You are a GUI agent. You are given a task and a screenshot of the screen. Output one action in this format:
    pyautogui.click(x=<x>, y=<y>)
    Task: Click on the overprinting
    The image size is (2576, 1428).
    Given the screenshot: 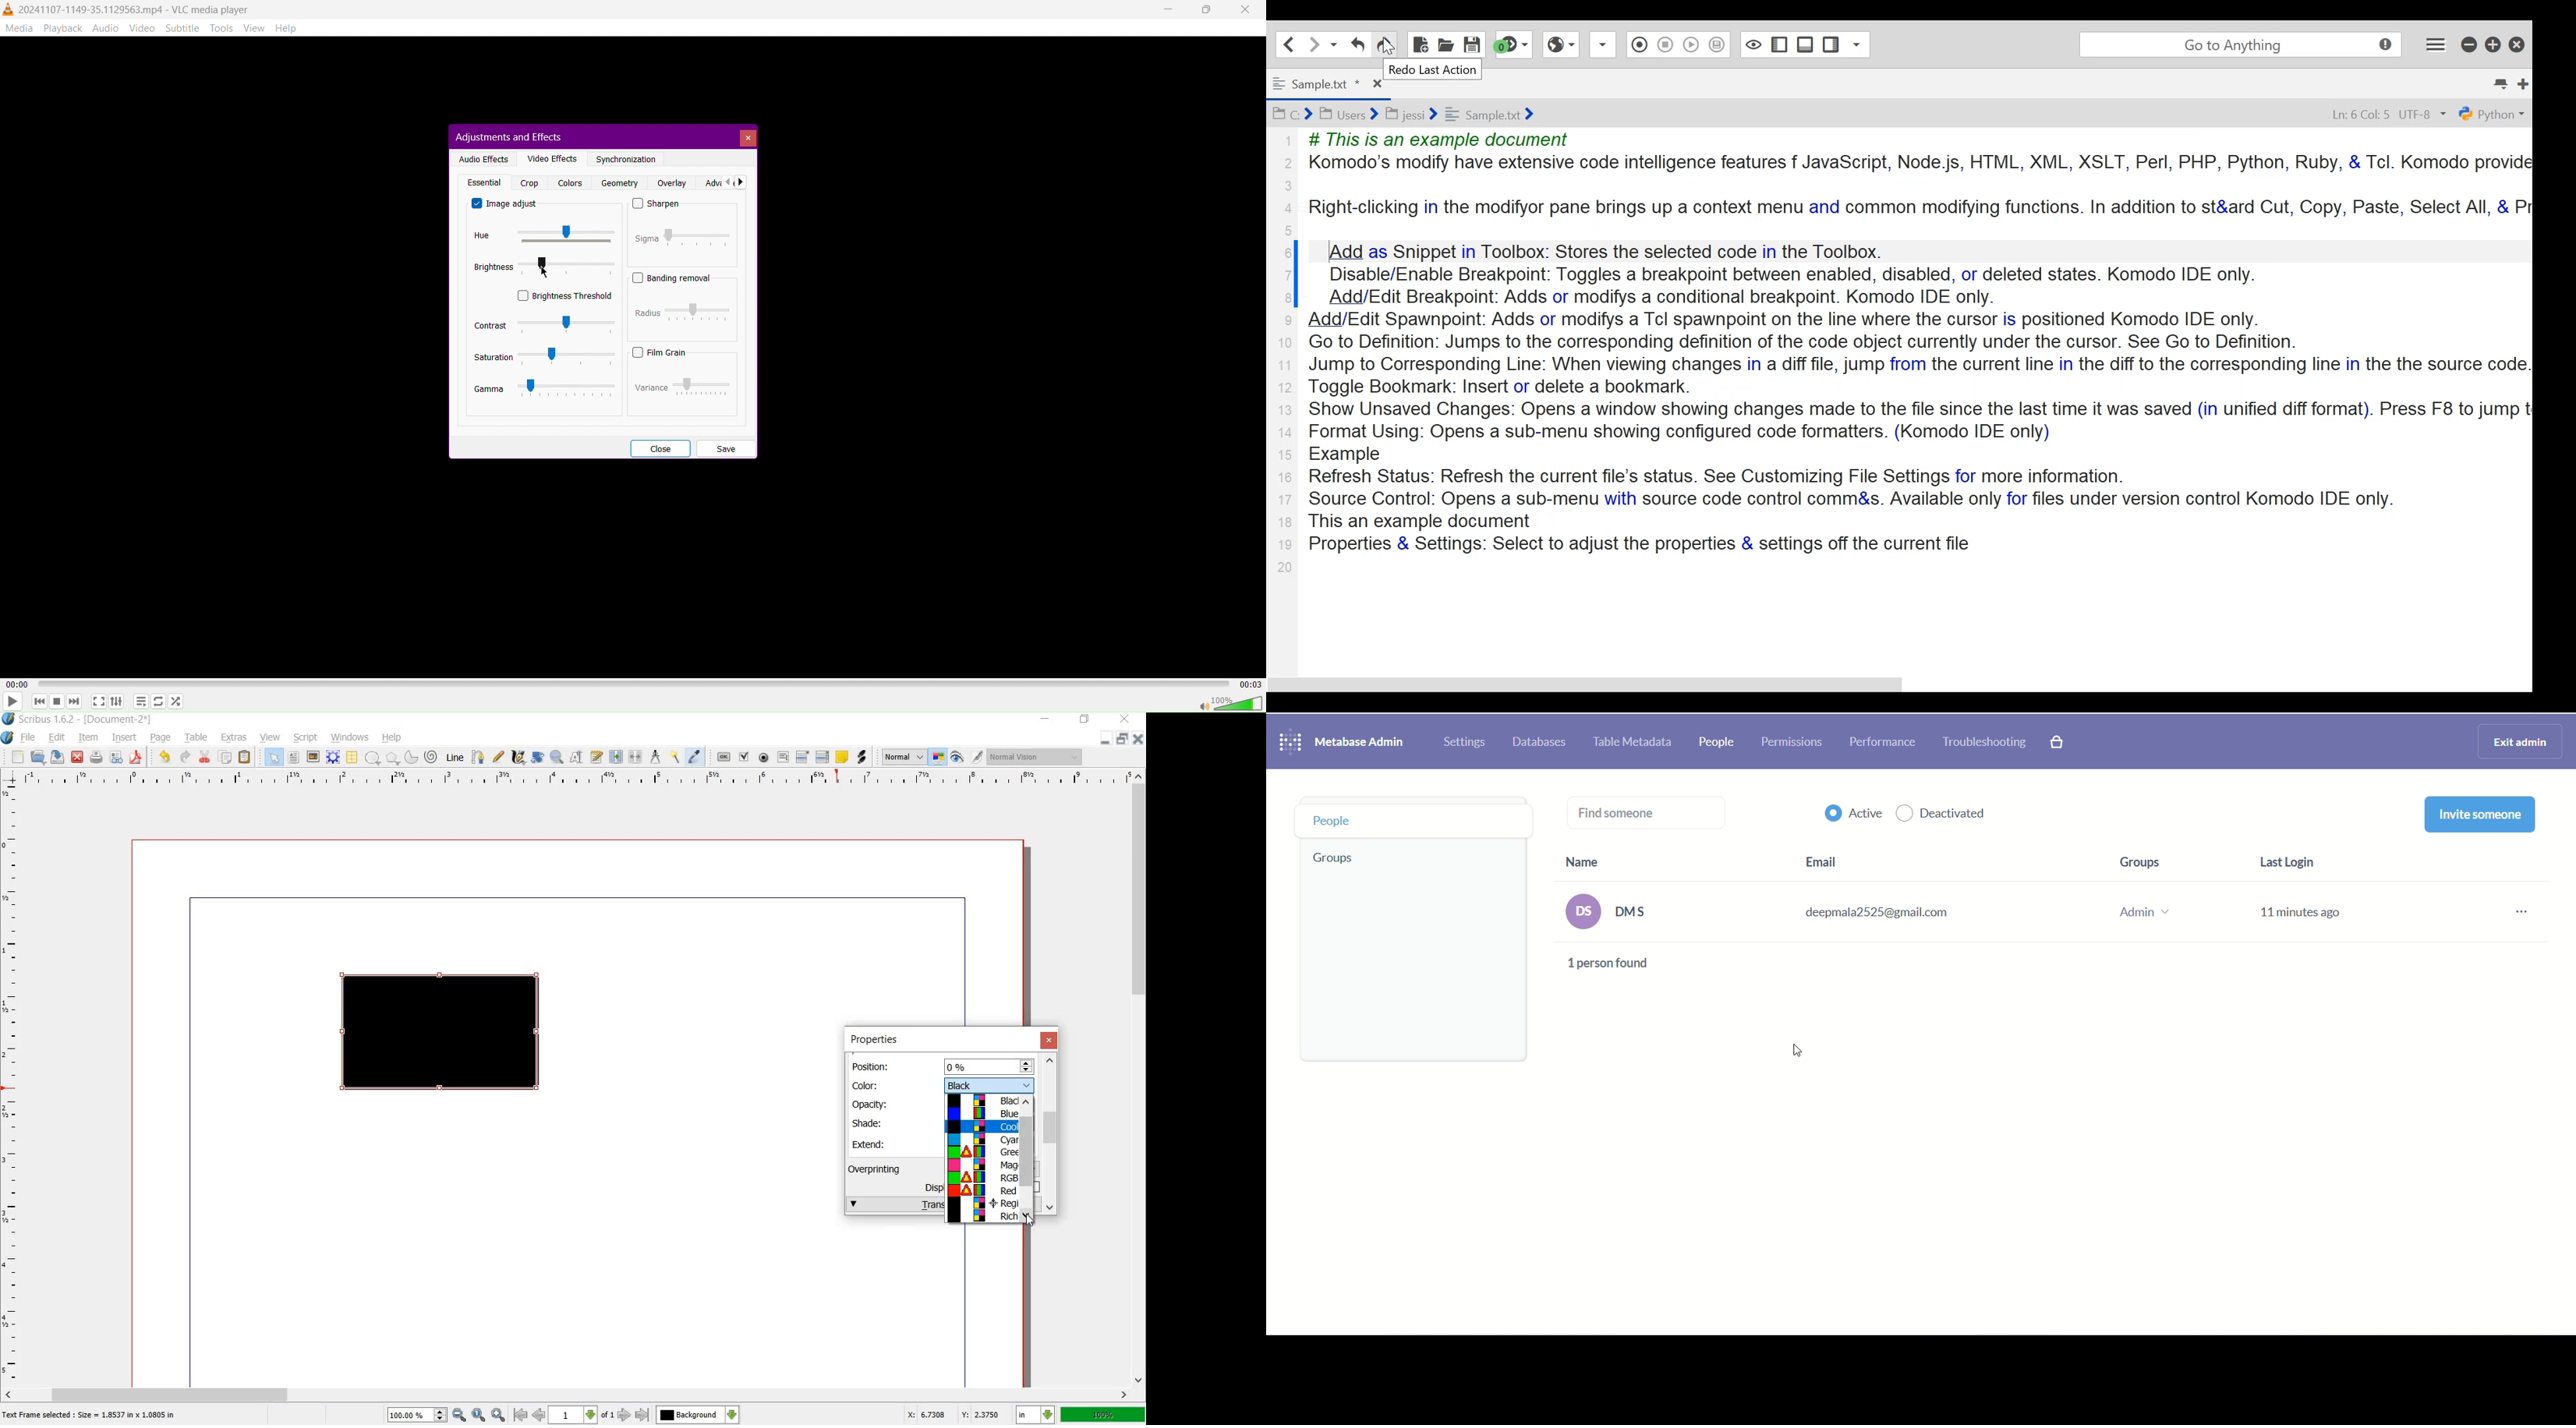 What is the action you would take?
    pyautogui.click(x=881, y=1168)
    